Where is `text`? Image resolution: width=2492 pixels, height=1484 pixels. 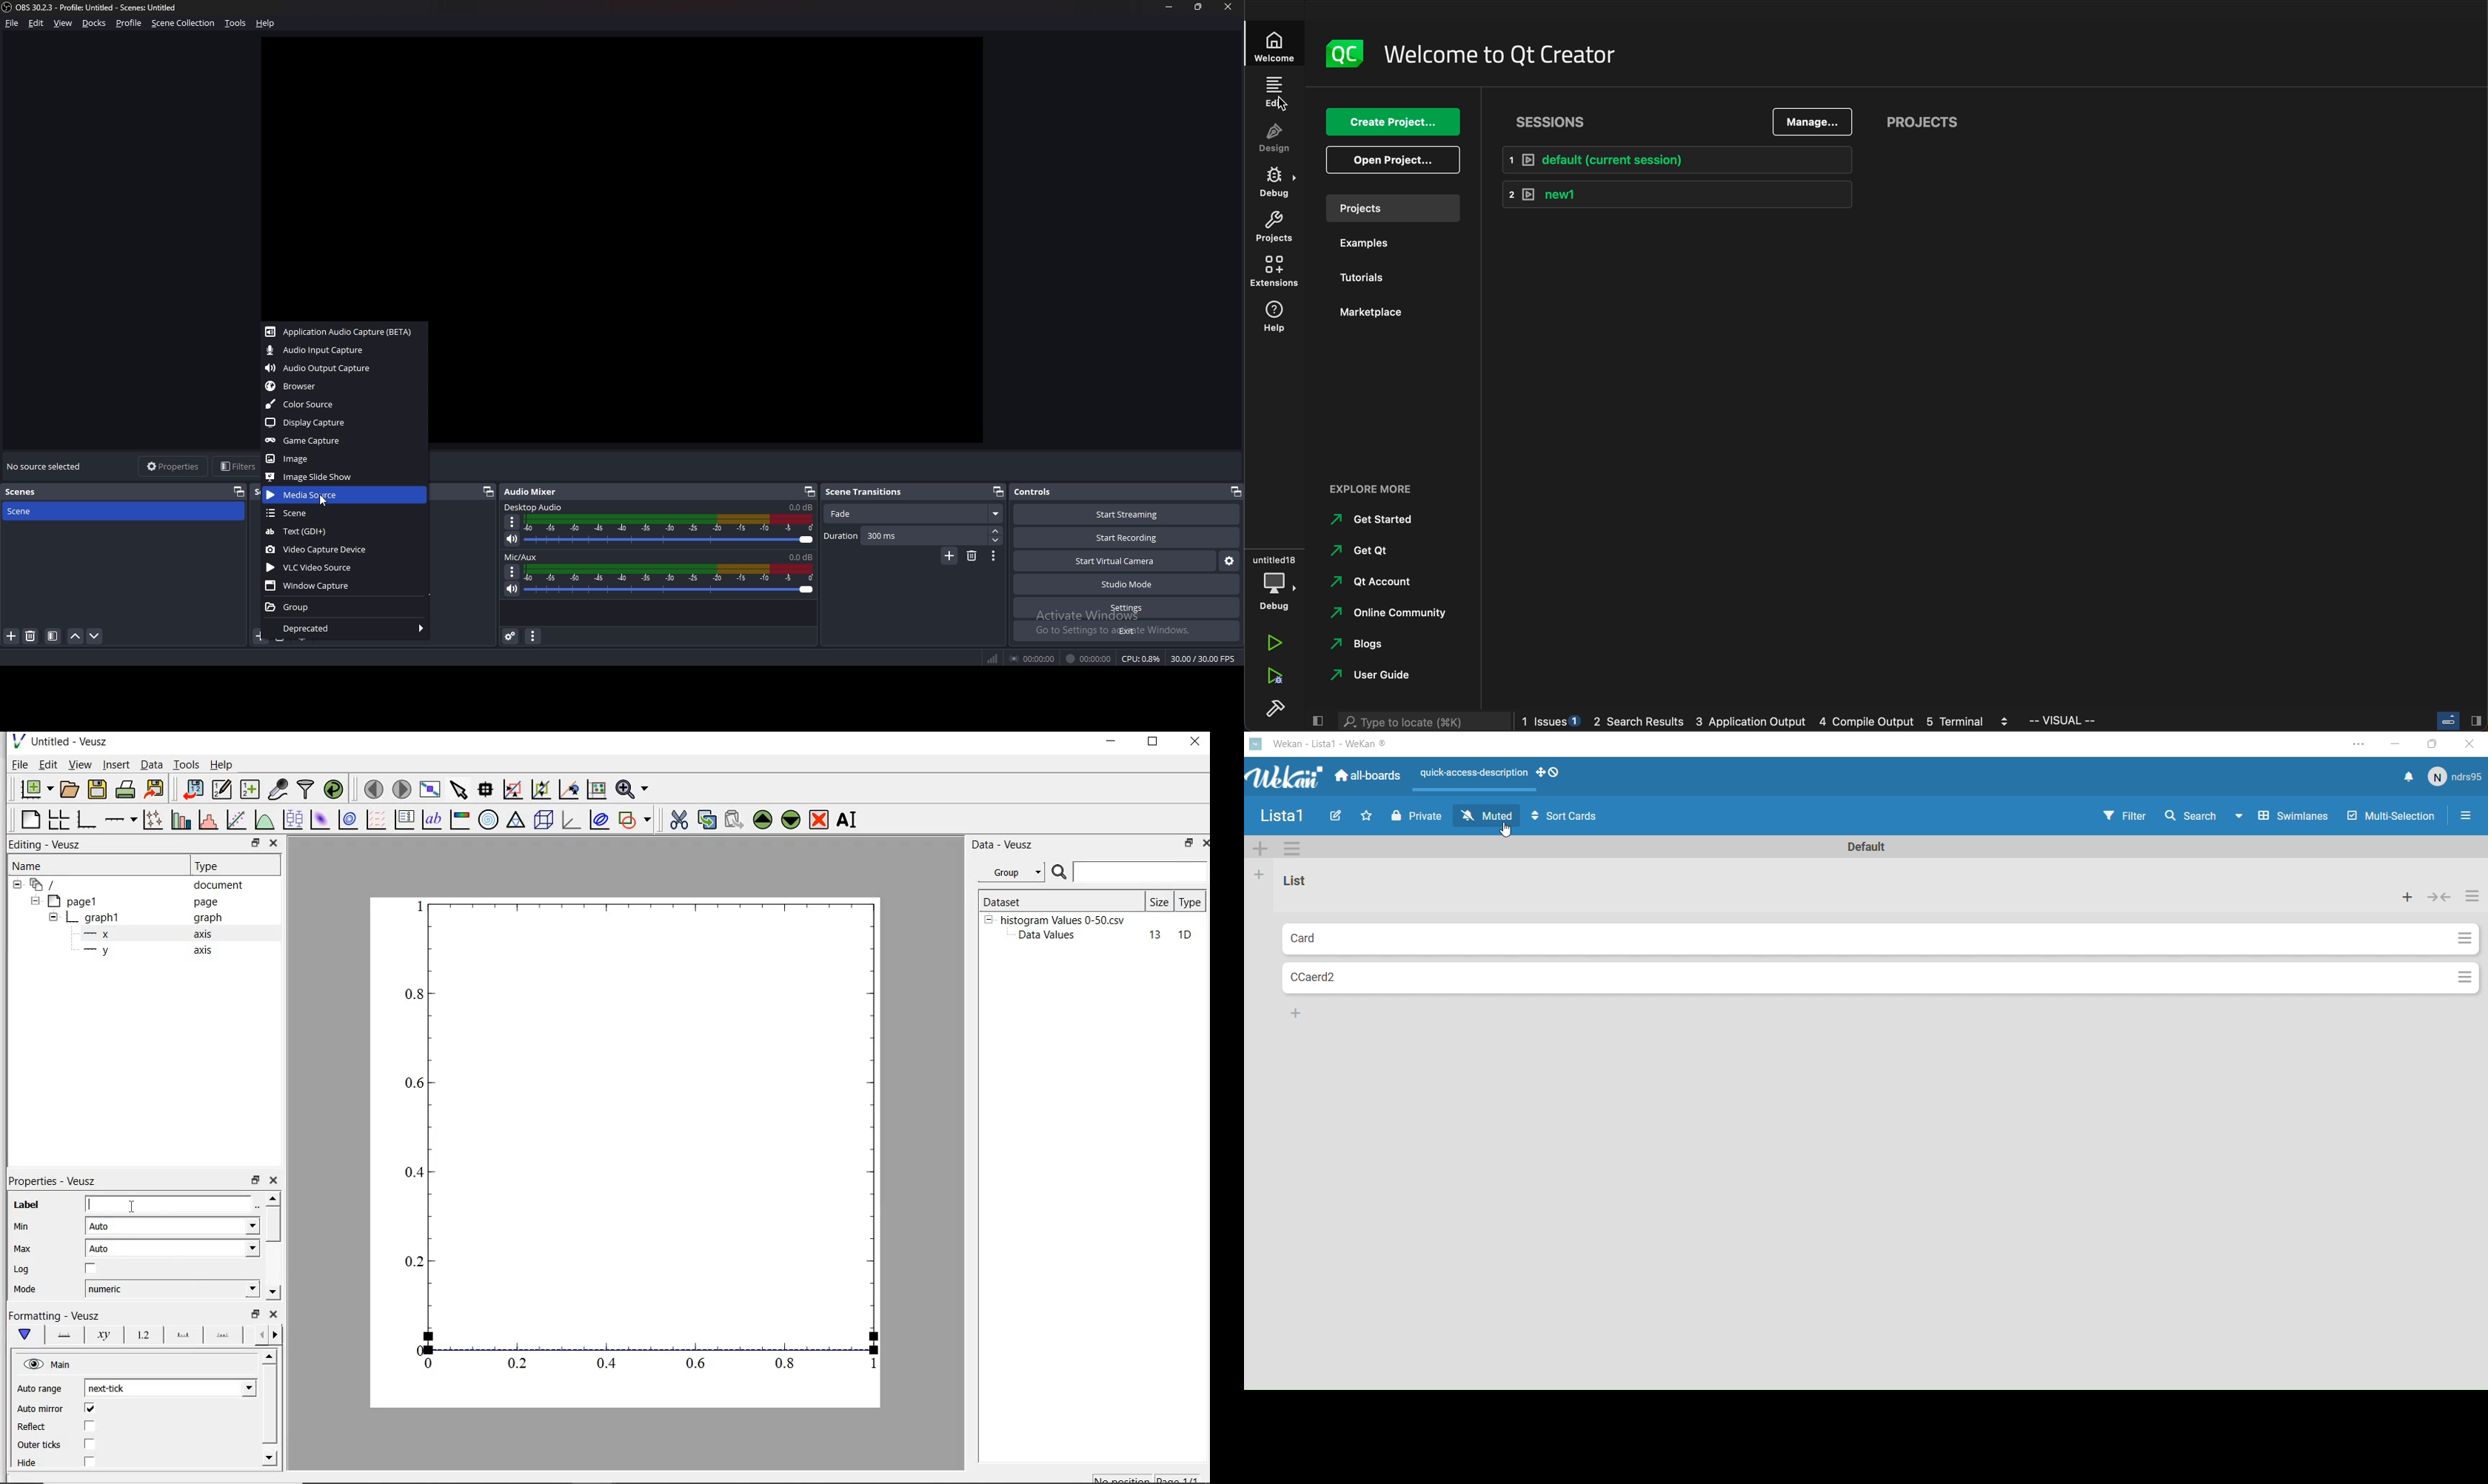 text is located at coordinates (347, 531).